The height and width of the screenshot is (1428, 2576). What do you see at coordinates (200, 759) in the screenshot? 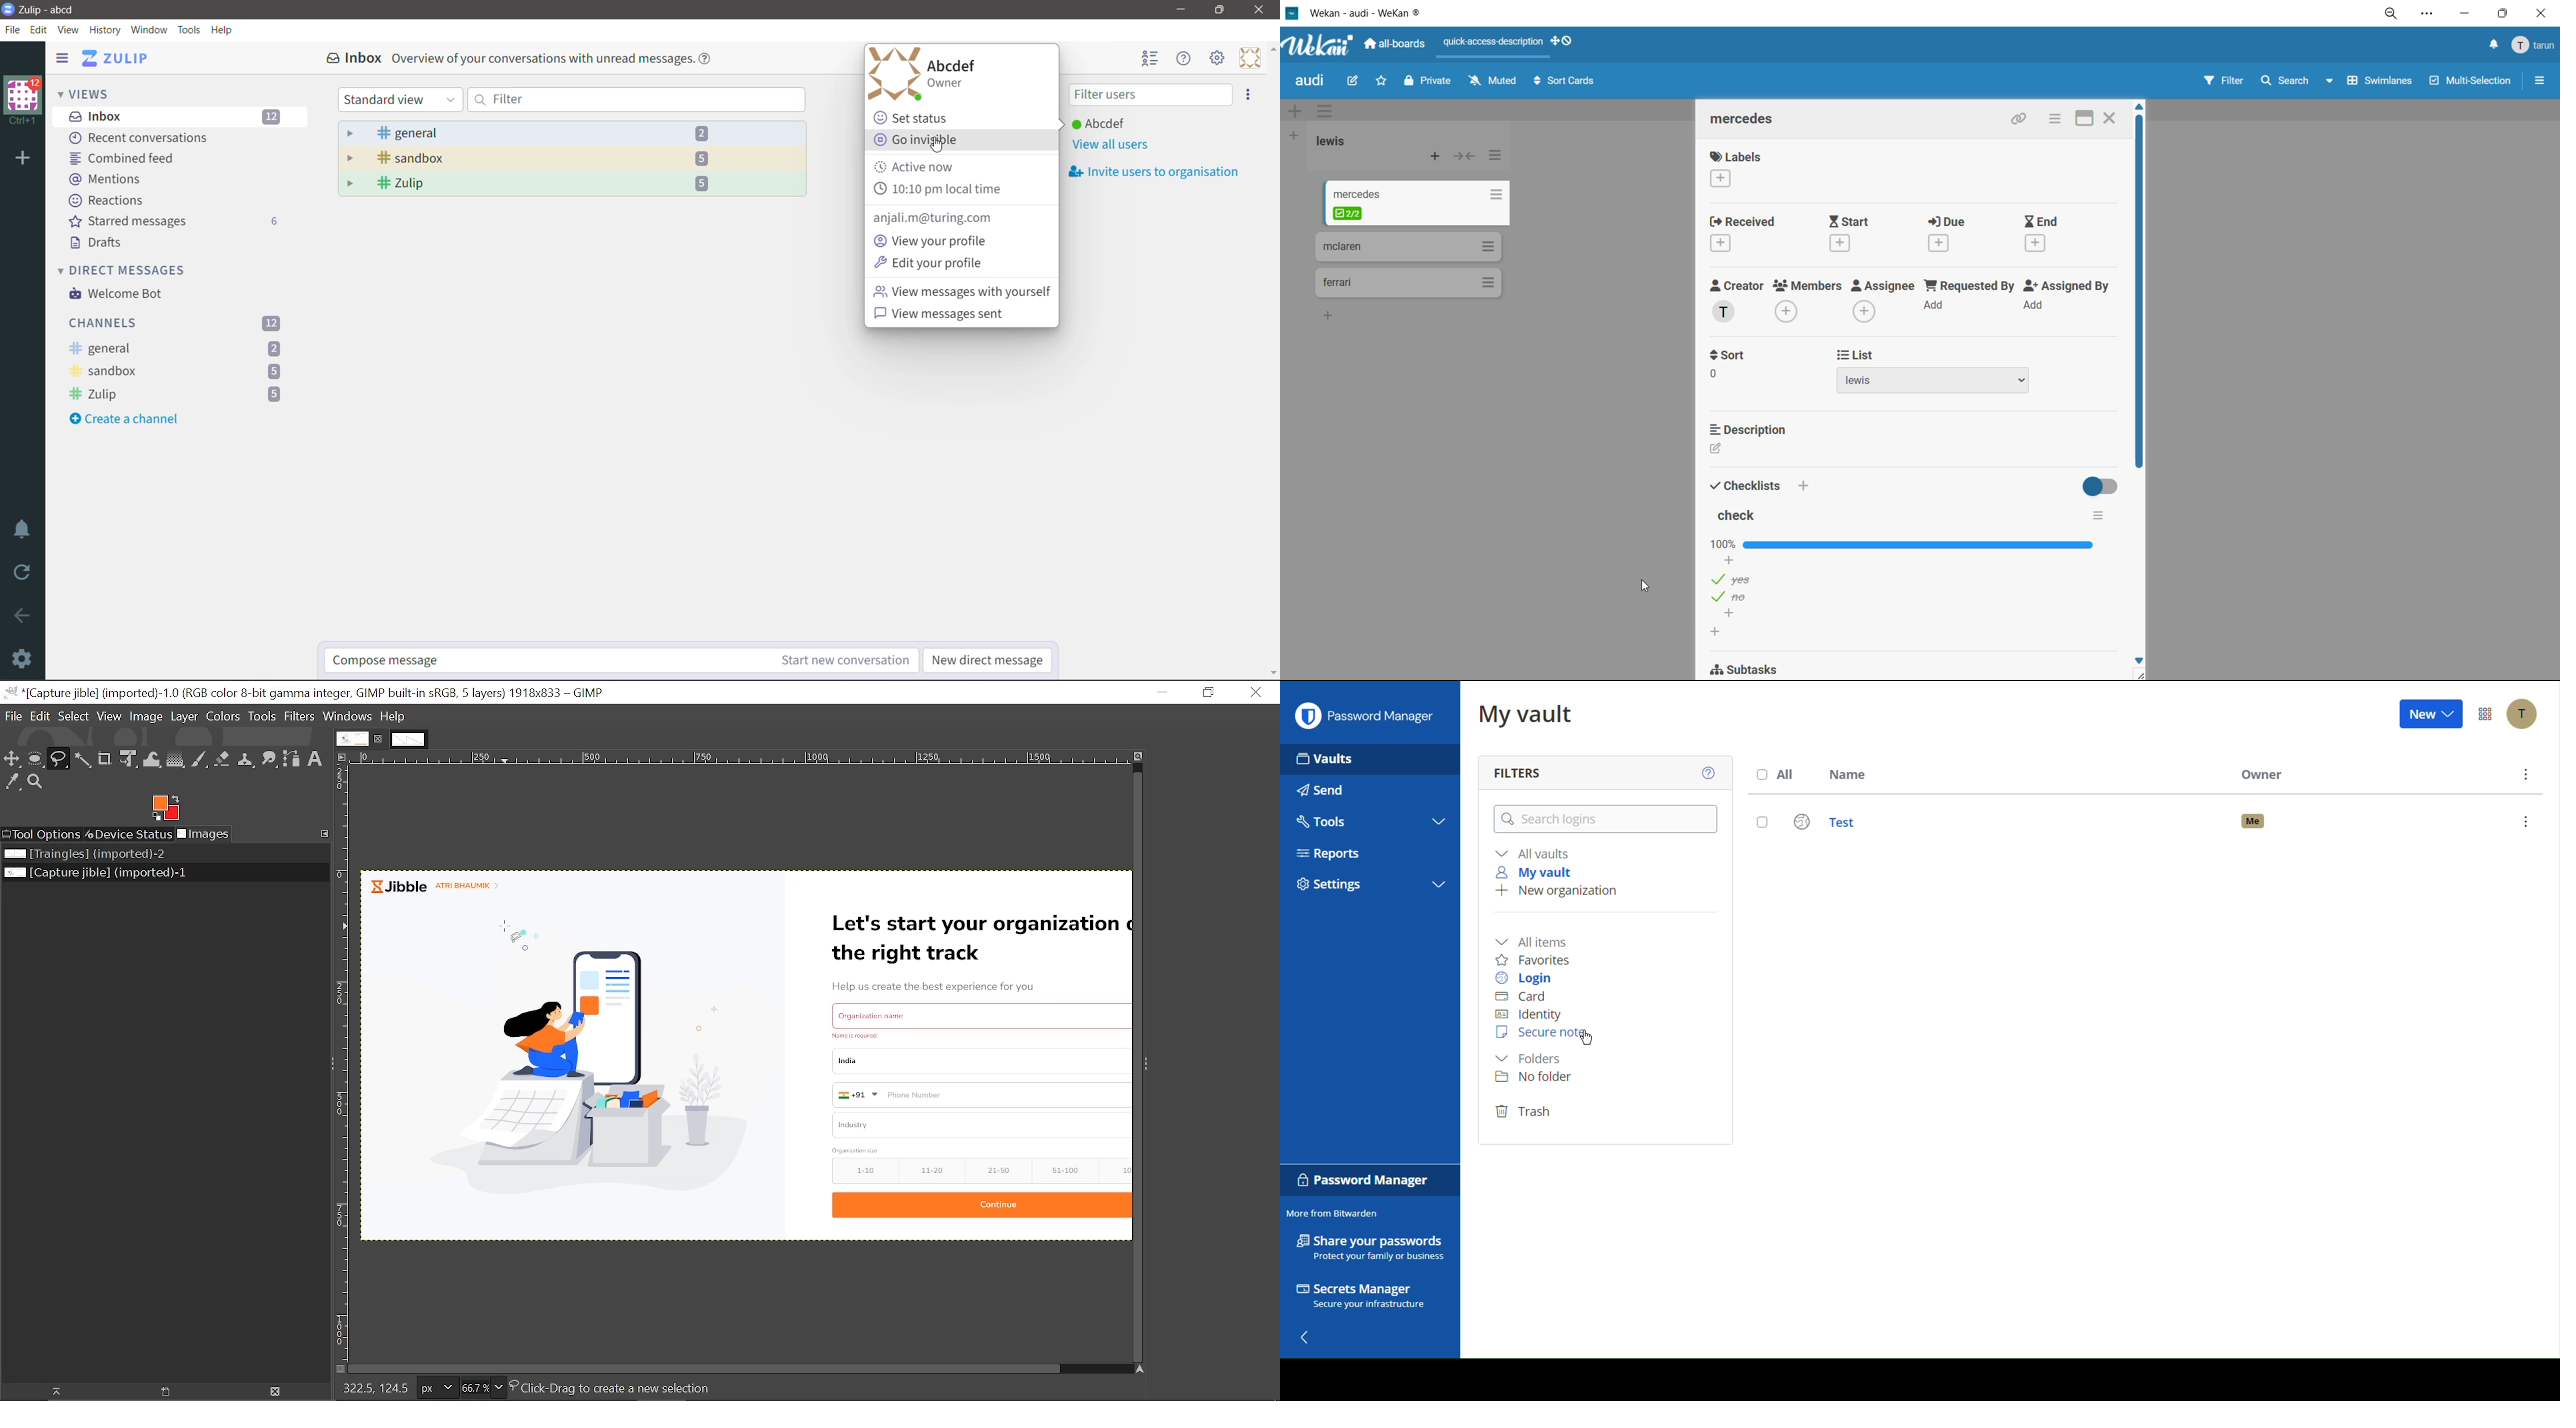
I see `Paintbrush tool` at bounding box center [200, 759].